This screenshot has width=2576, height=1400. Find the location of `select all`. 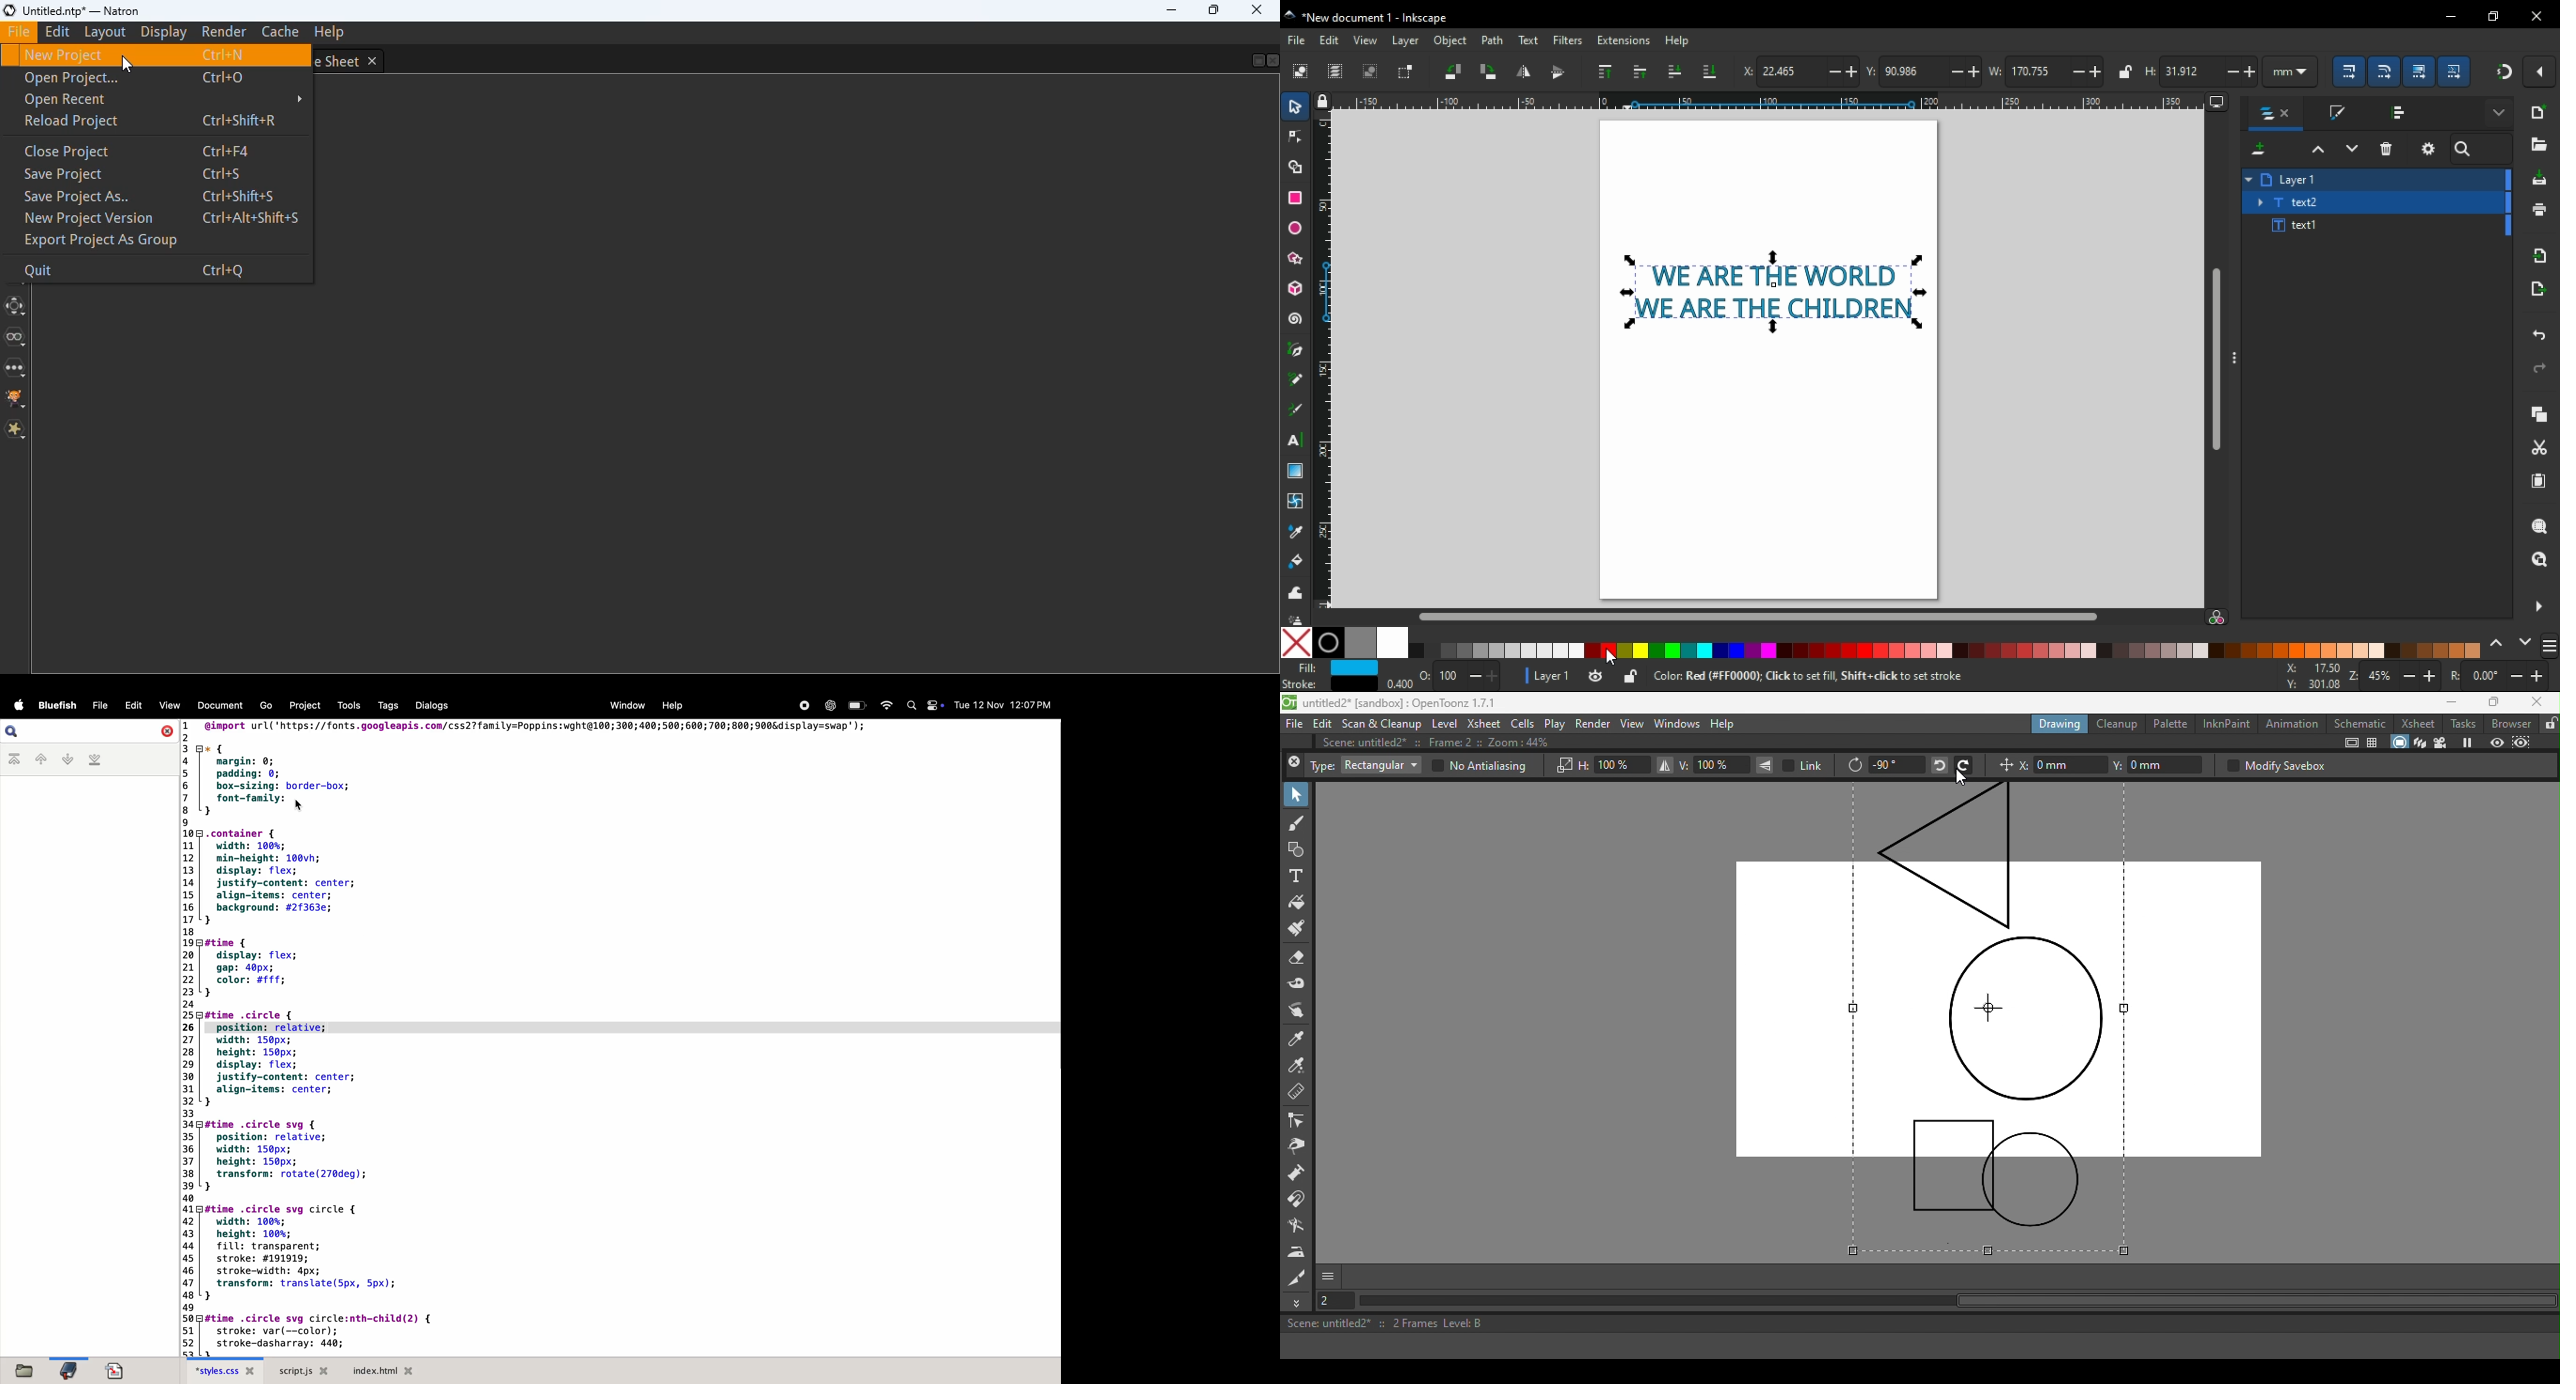

select all is located at coordinates (1336, 72).